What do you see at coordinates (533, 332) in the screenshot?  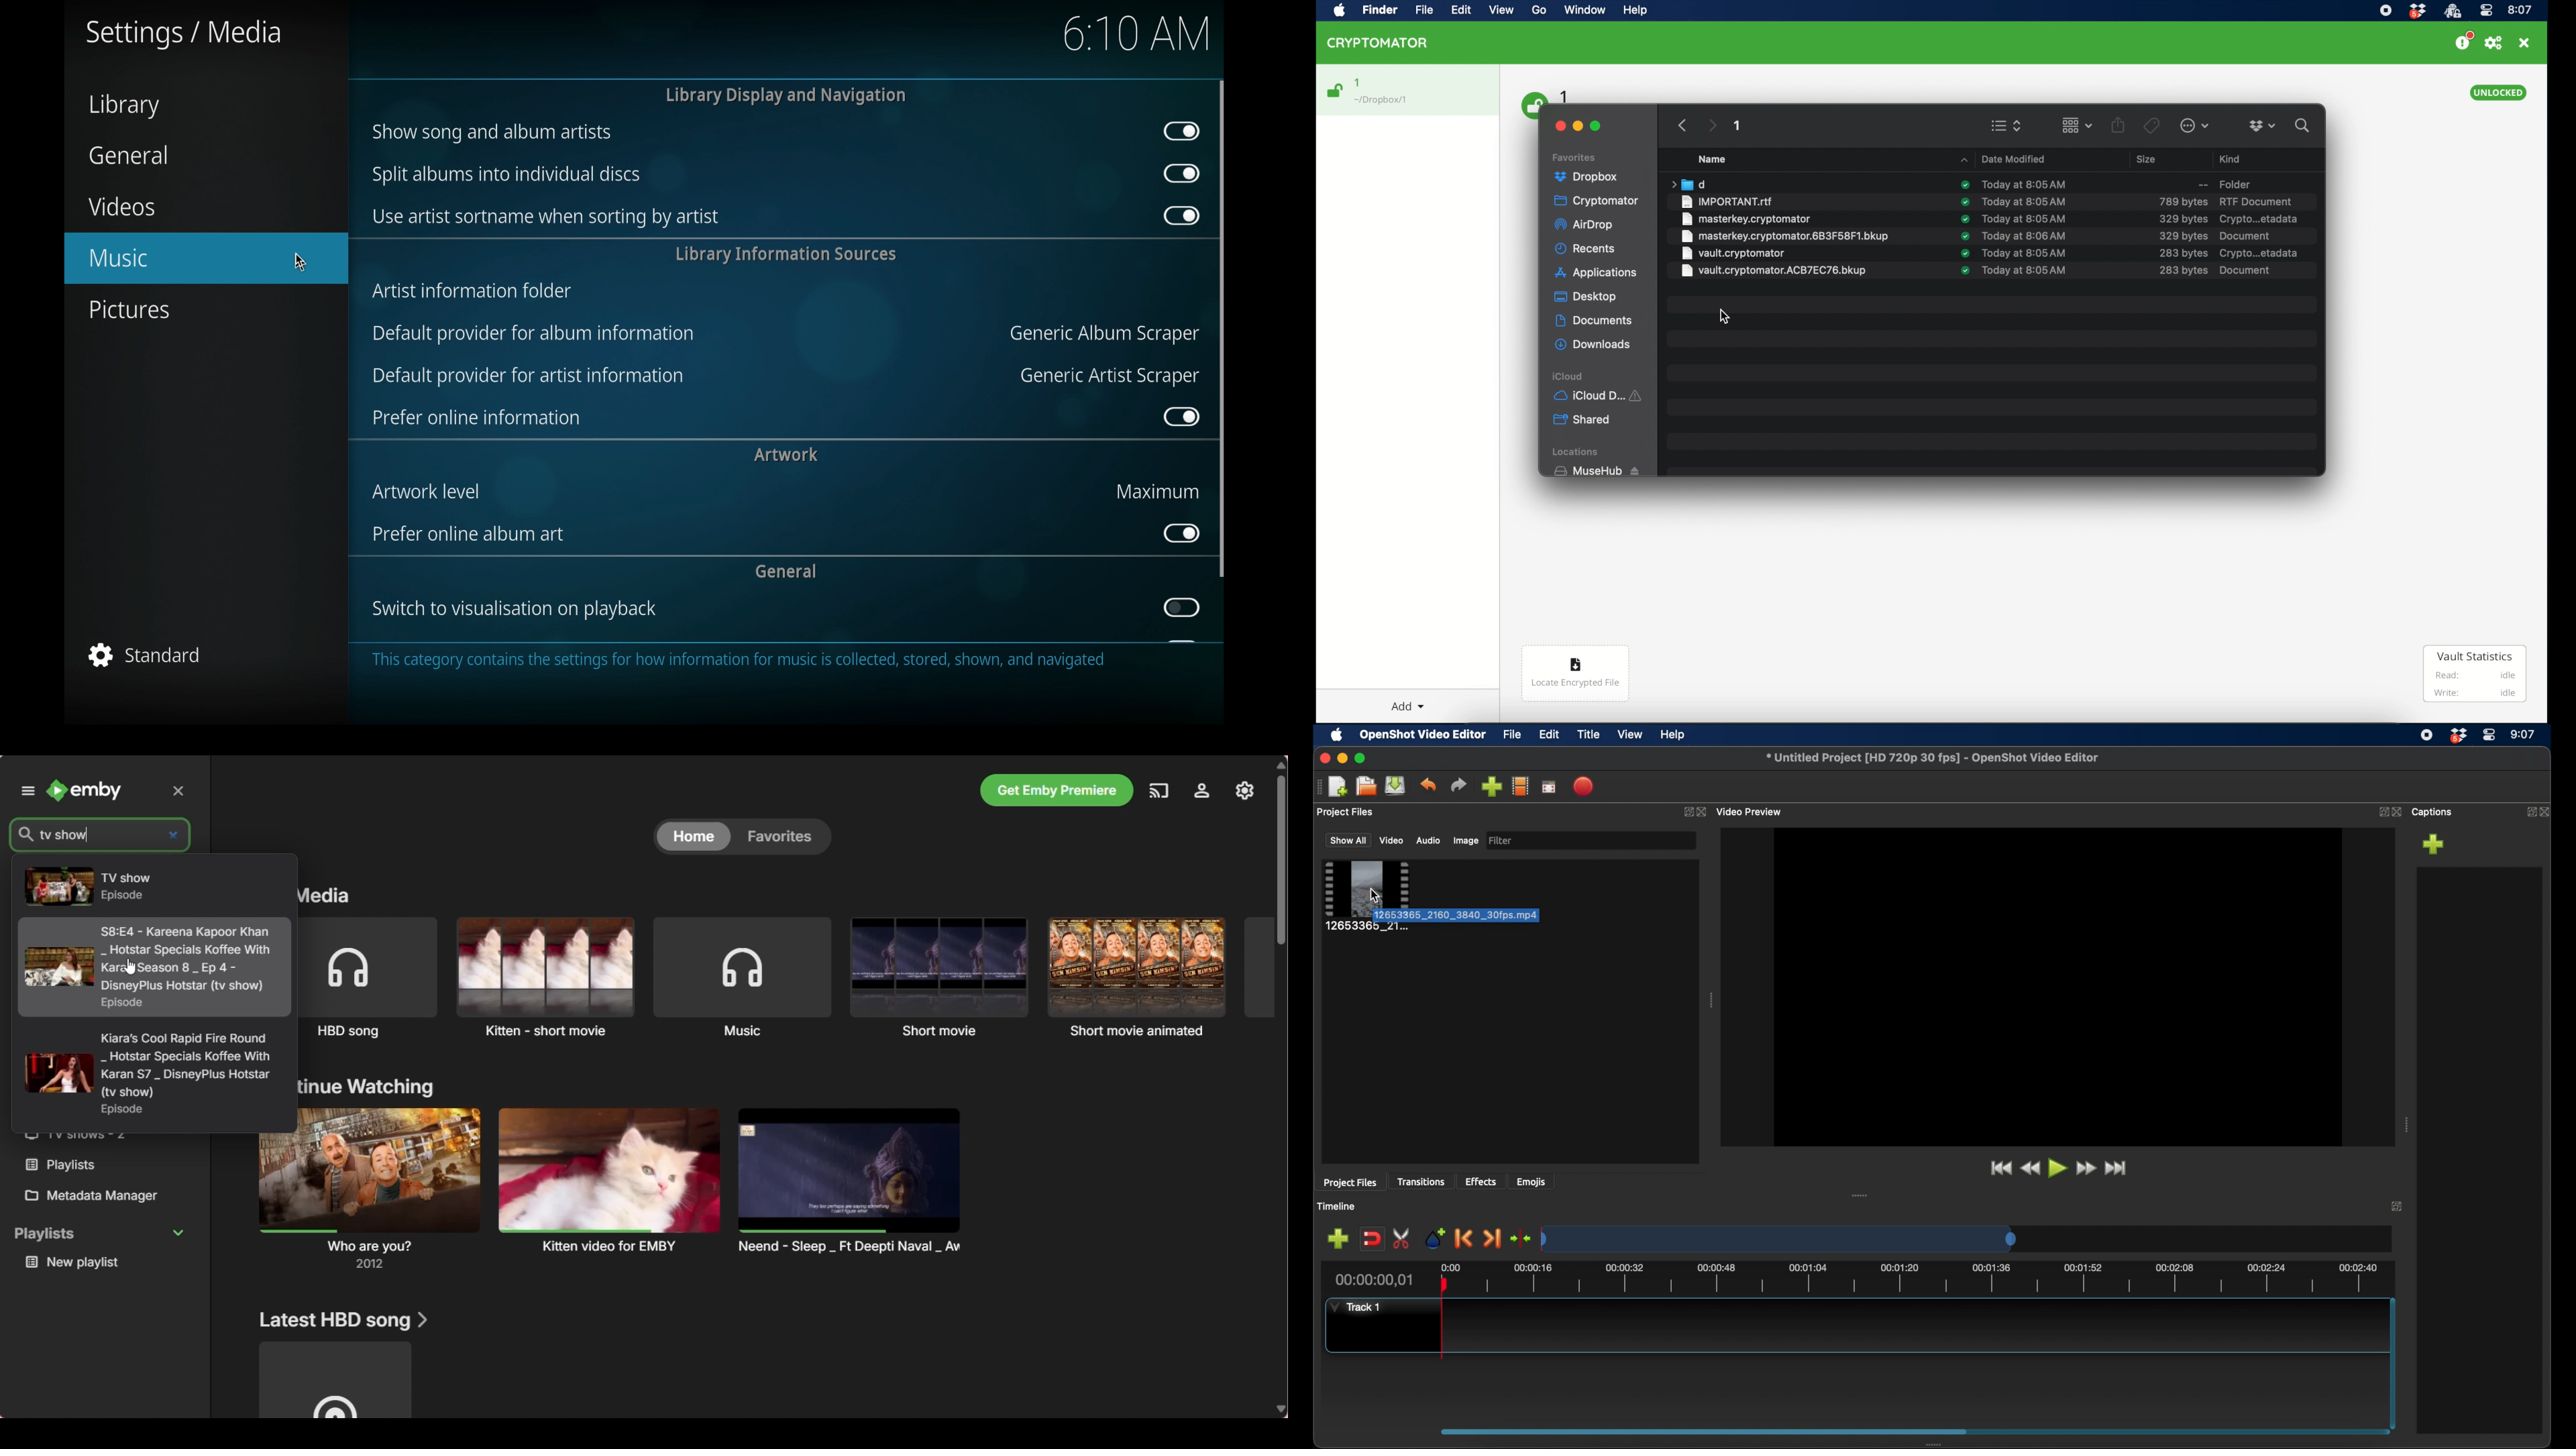 I see `default provider for album information` at bounding box center [533, 332].